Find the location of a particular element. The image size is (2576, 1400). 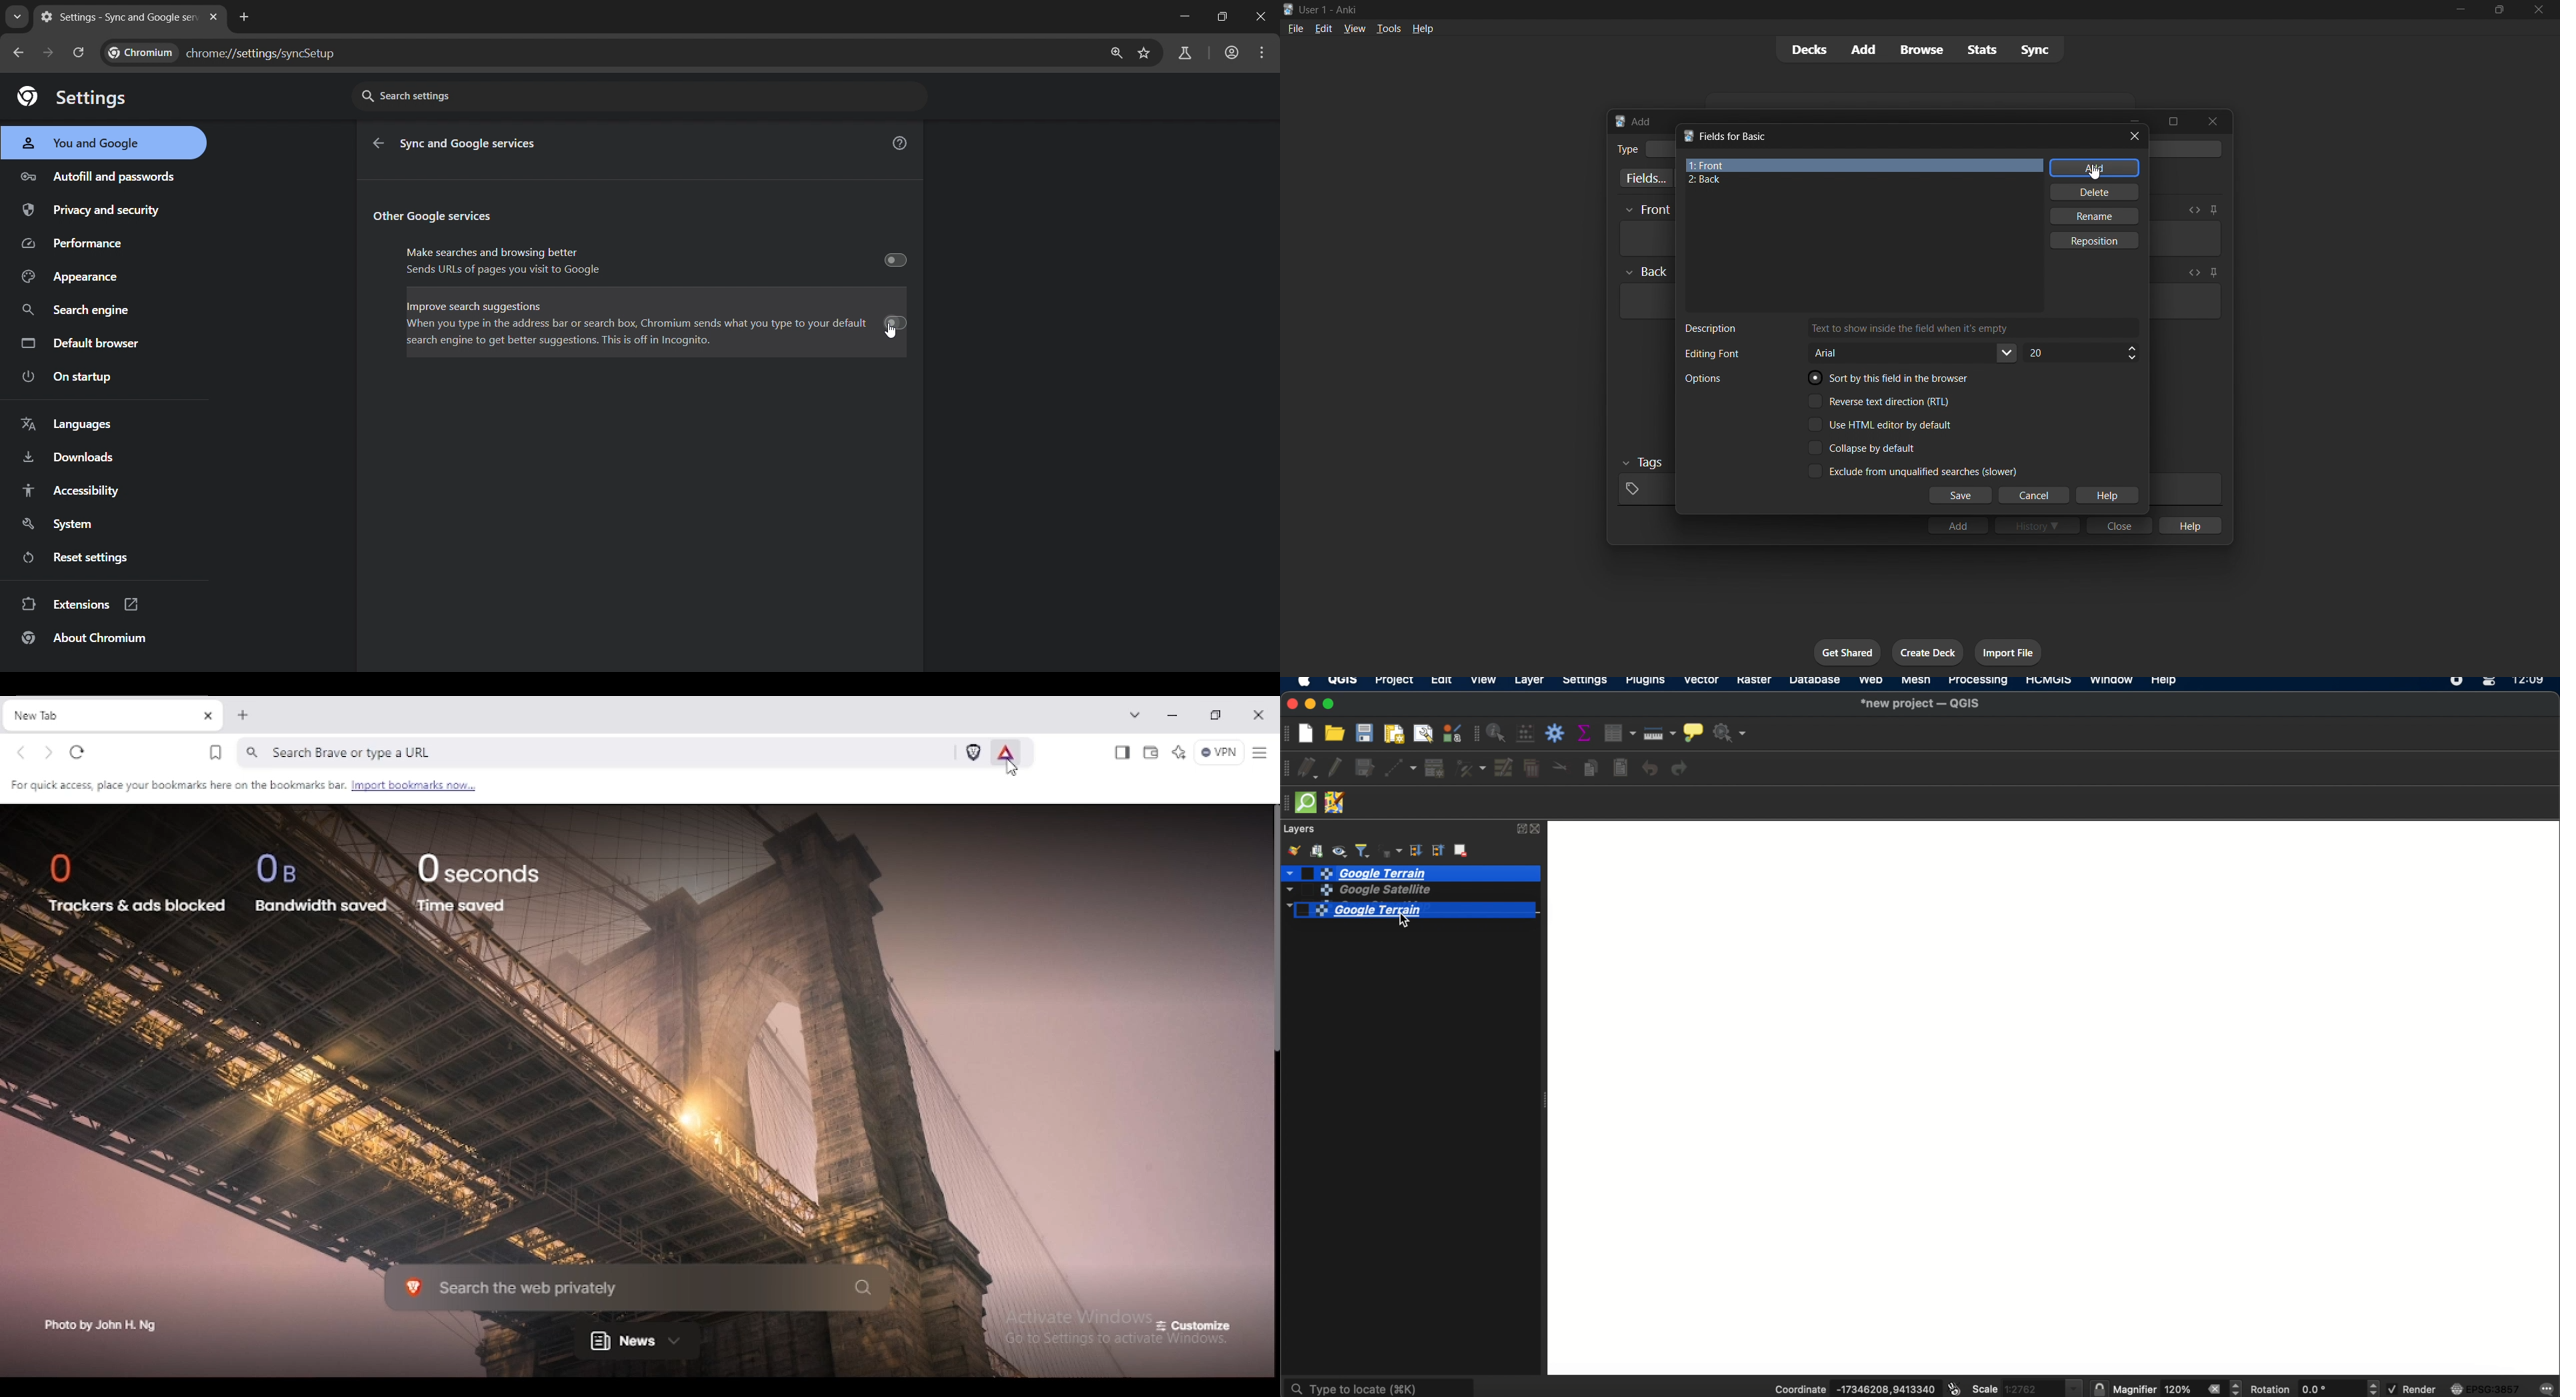

Text is located at coordinates (1703, 379).